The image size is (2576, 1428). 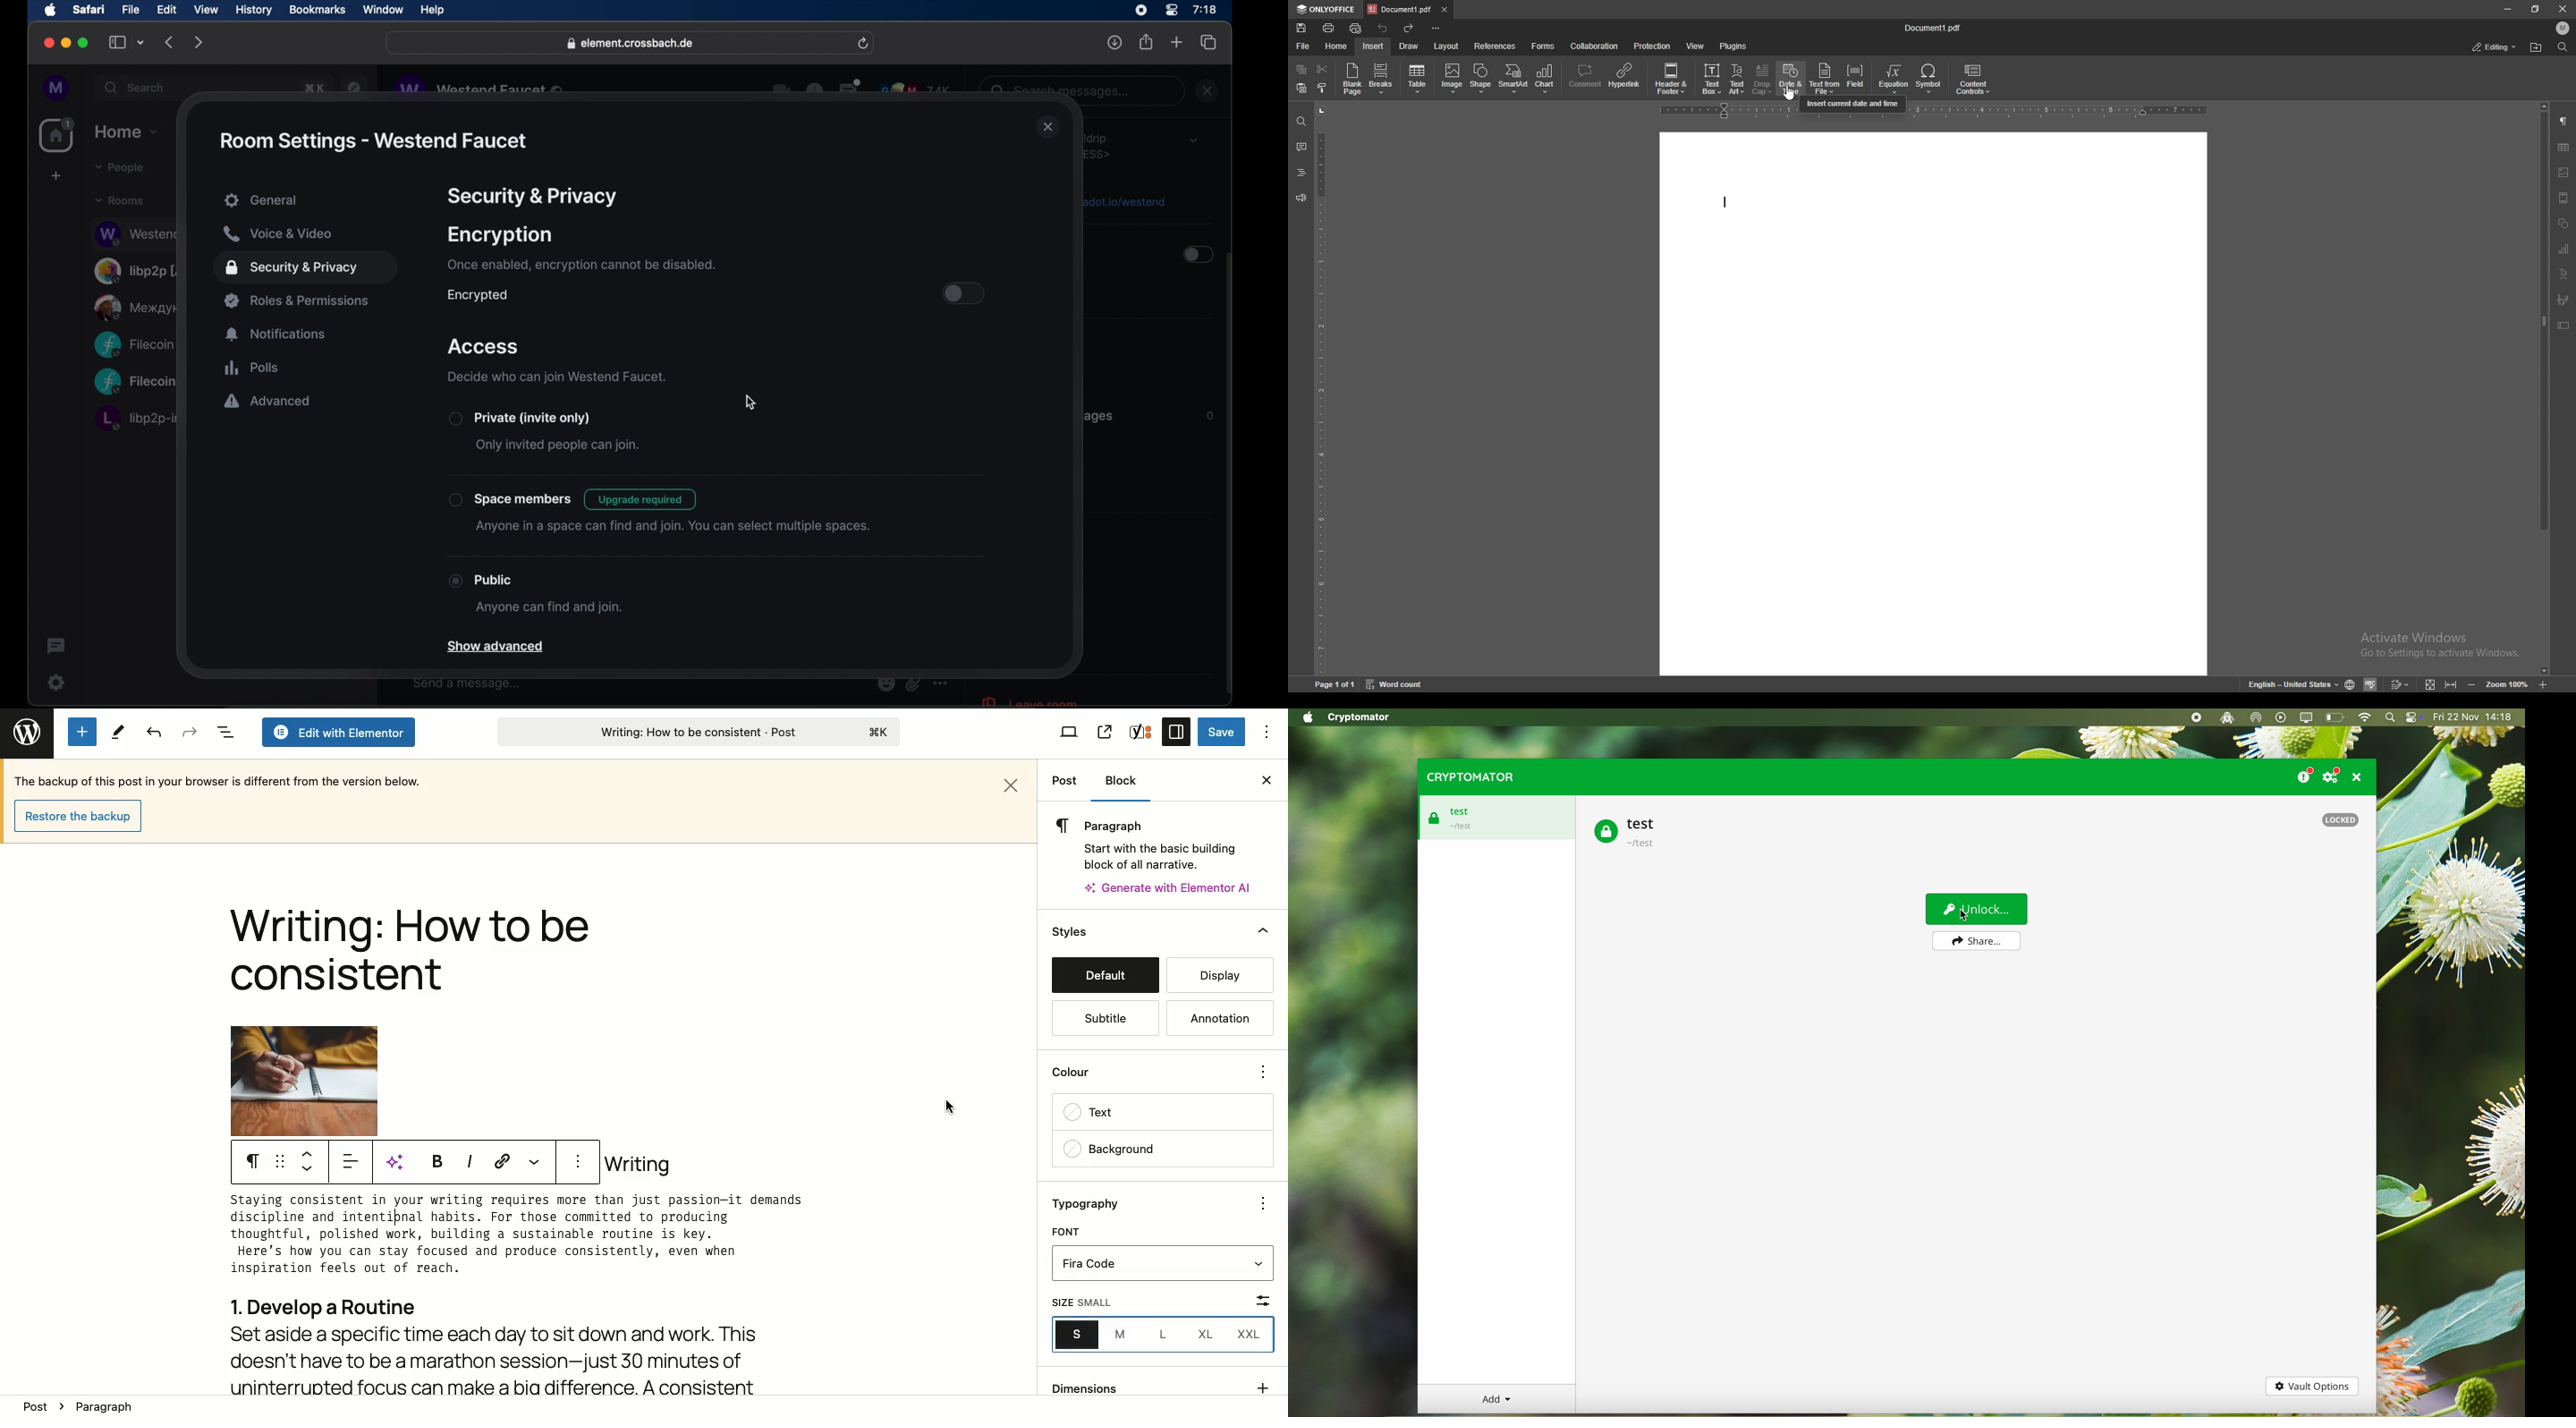 I want to click on once enables, encryption cannot be disabled, so click(x=580, y=265).